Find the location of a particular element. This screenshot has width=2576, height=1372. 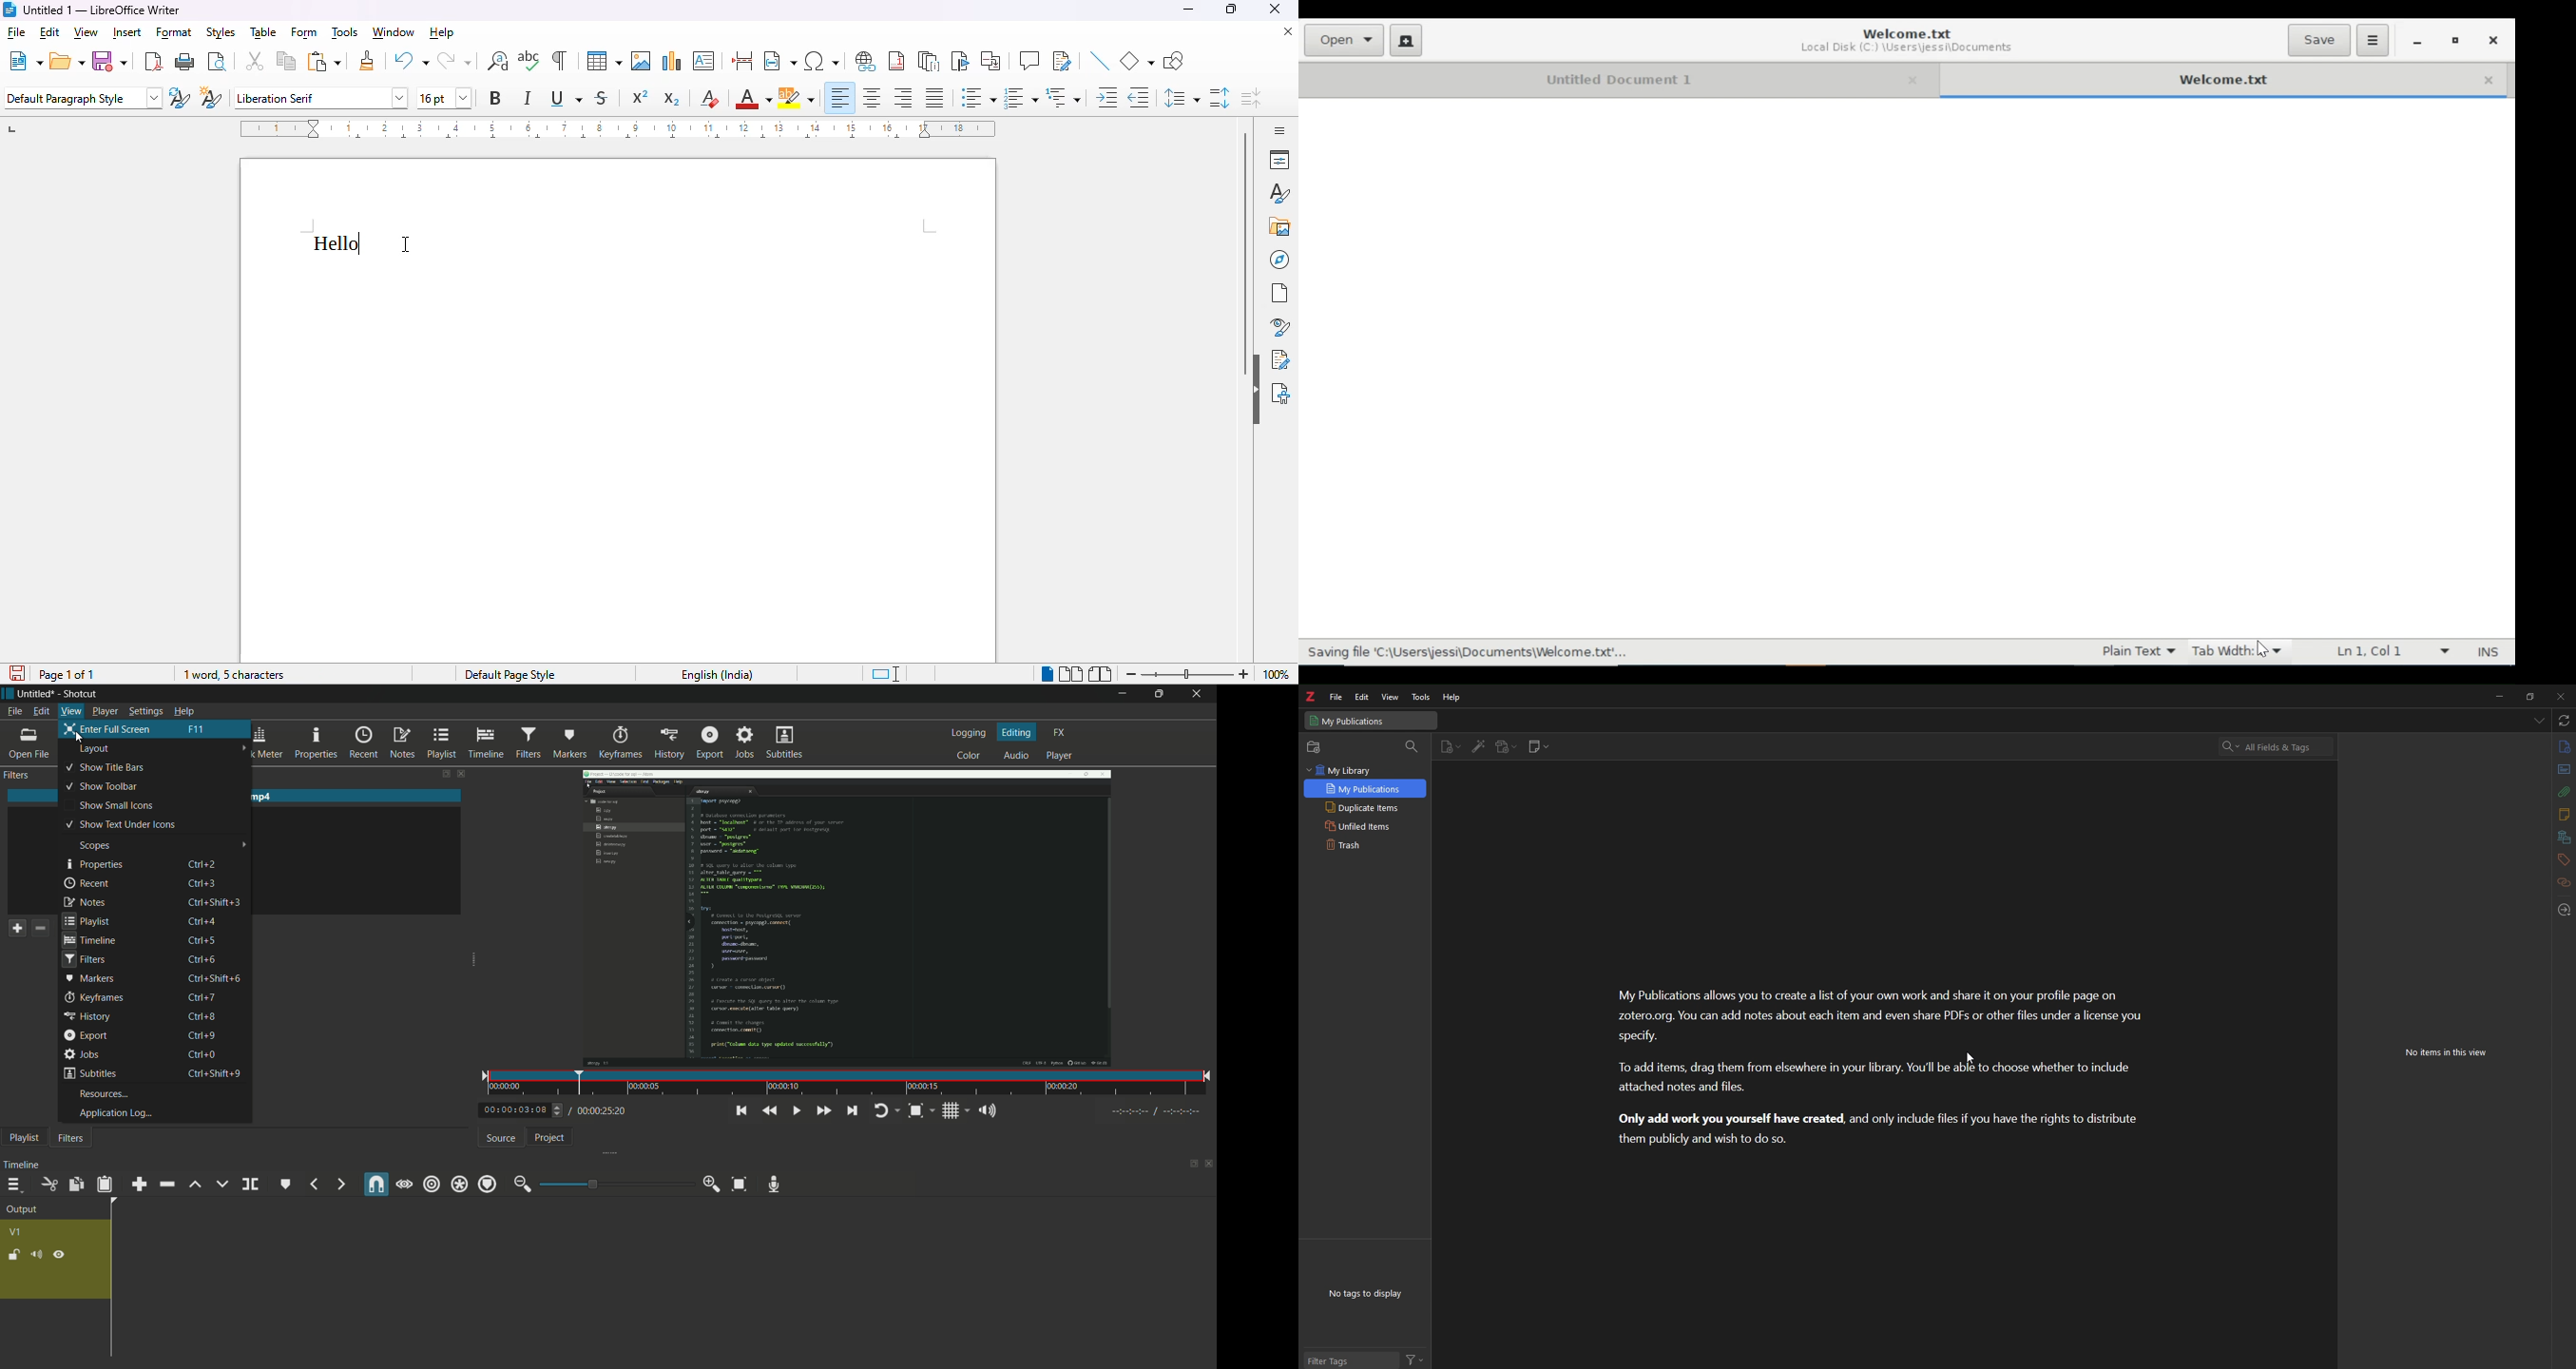

accessibility check is located at coordinates (1281, 394).